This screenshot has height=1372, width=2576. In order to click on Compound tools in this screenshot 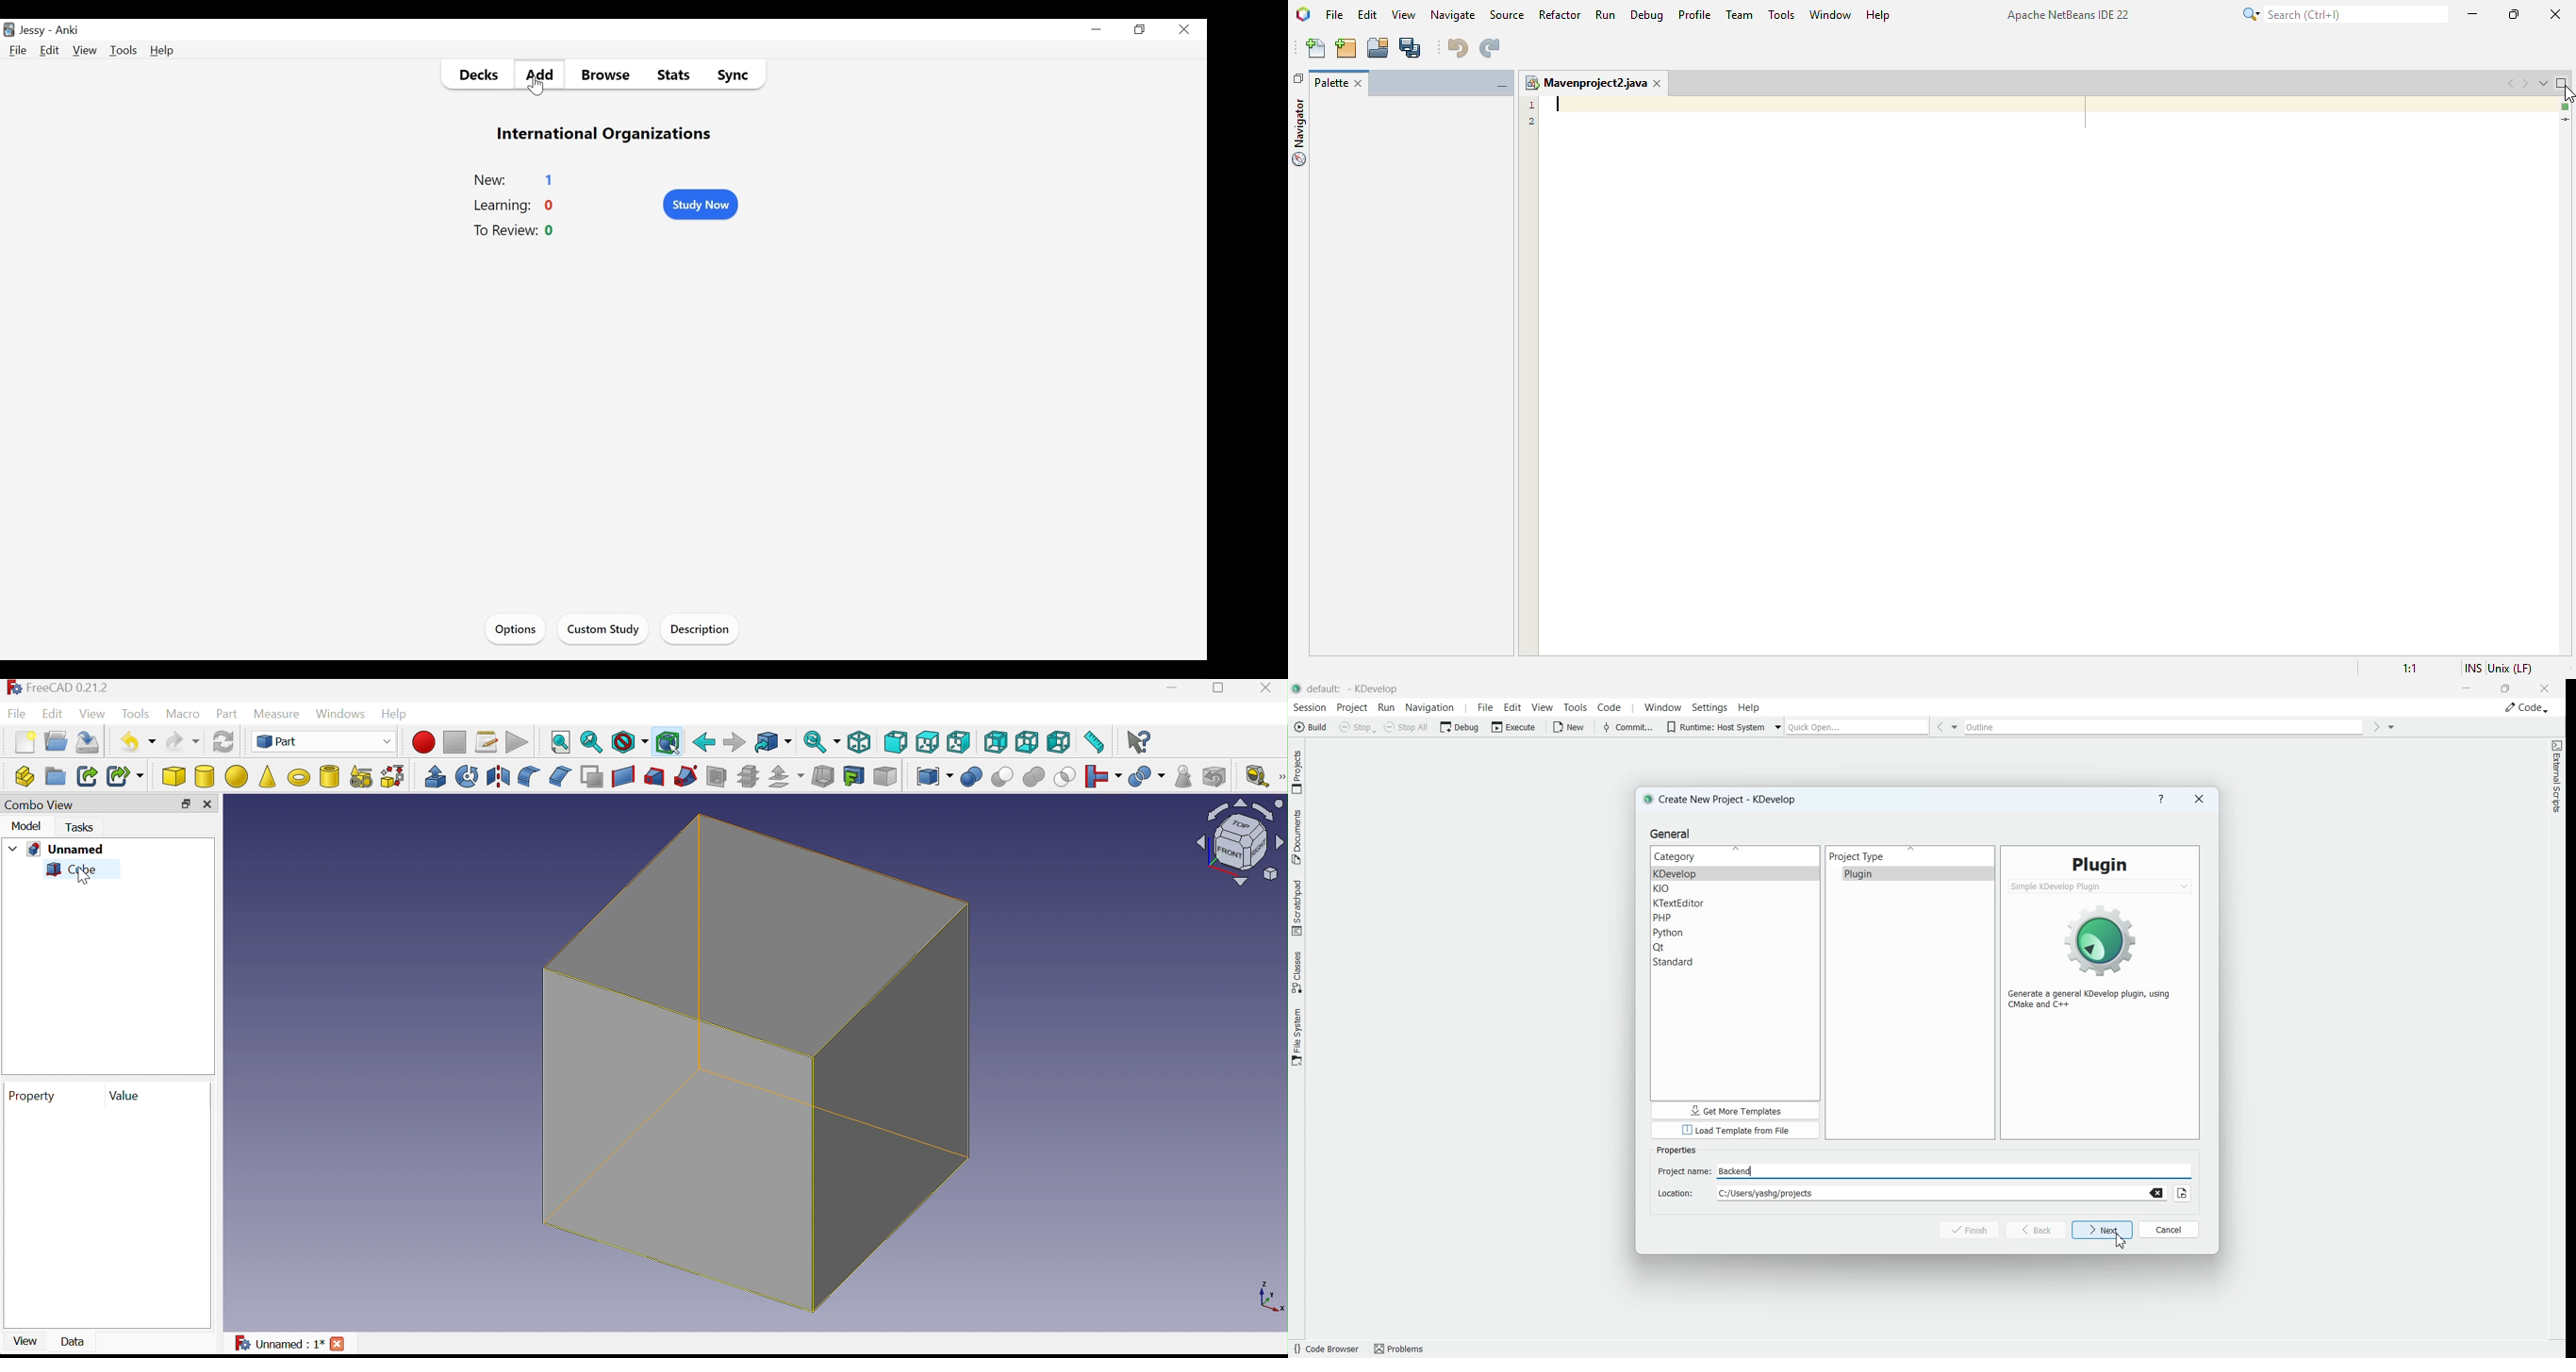, I will do `click(934, 777)`.